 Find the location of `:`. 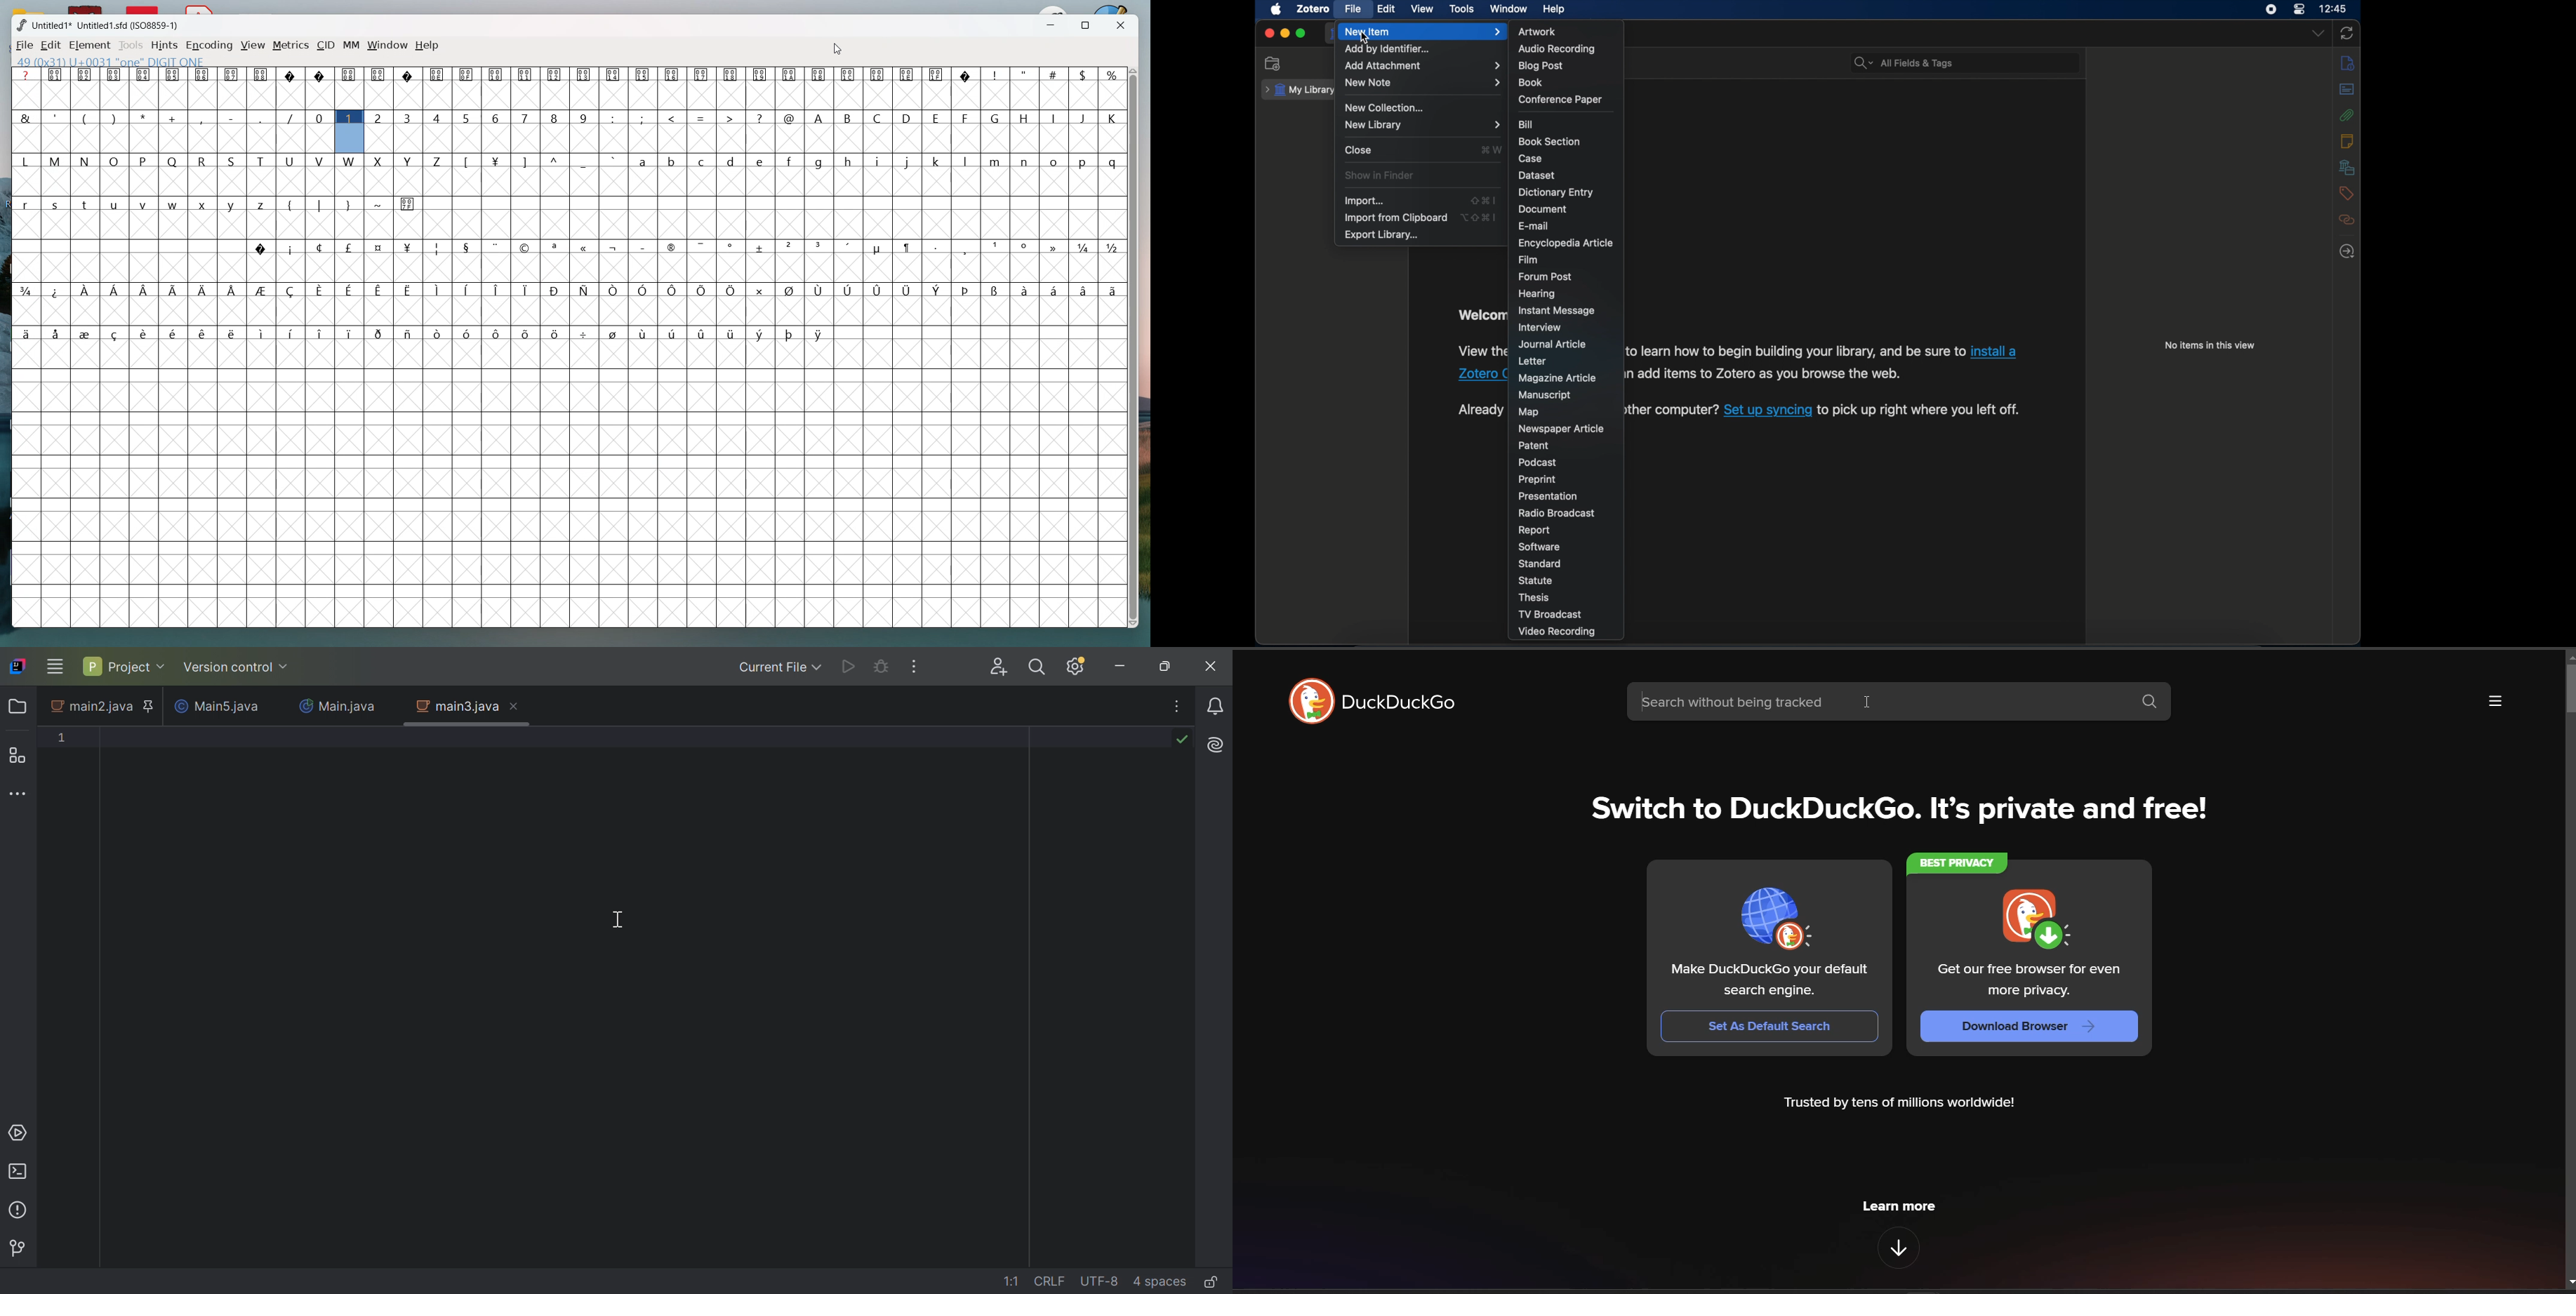

: is located at coordinates (614, 118).